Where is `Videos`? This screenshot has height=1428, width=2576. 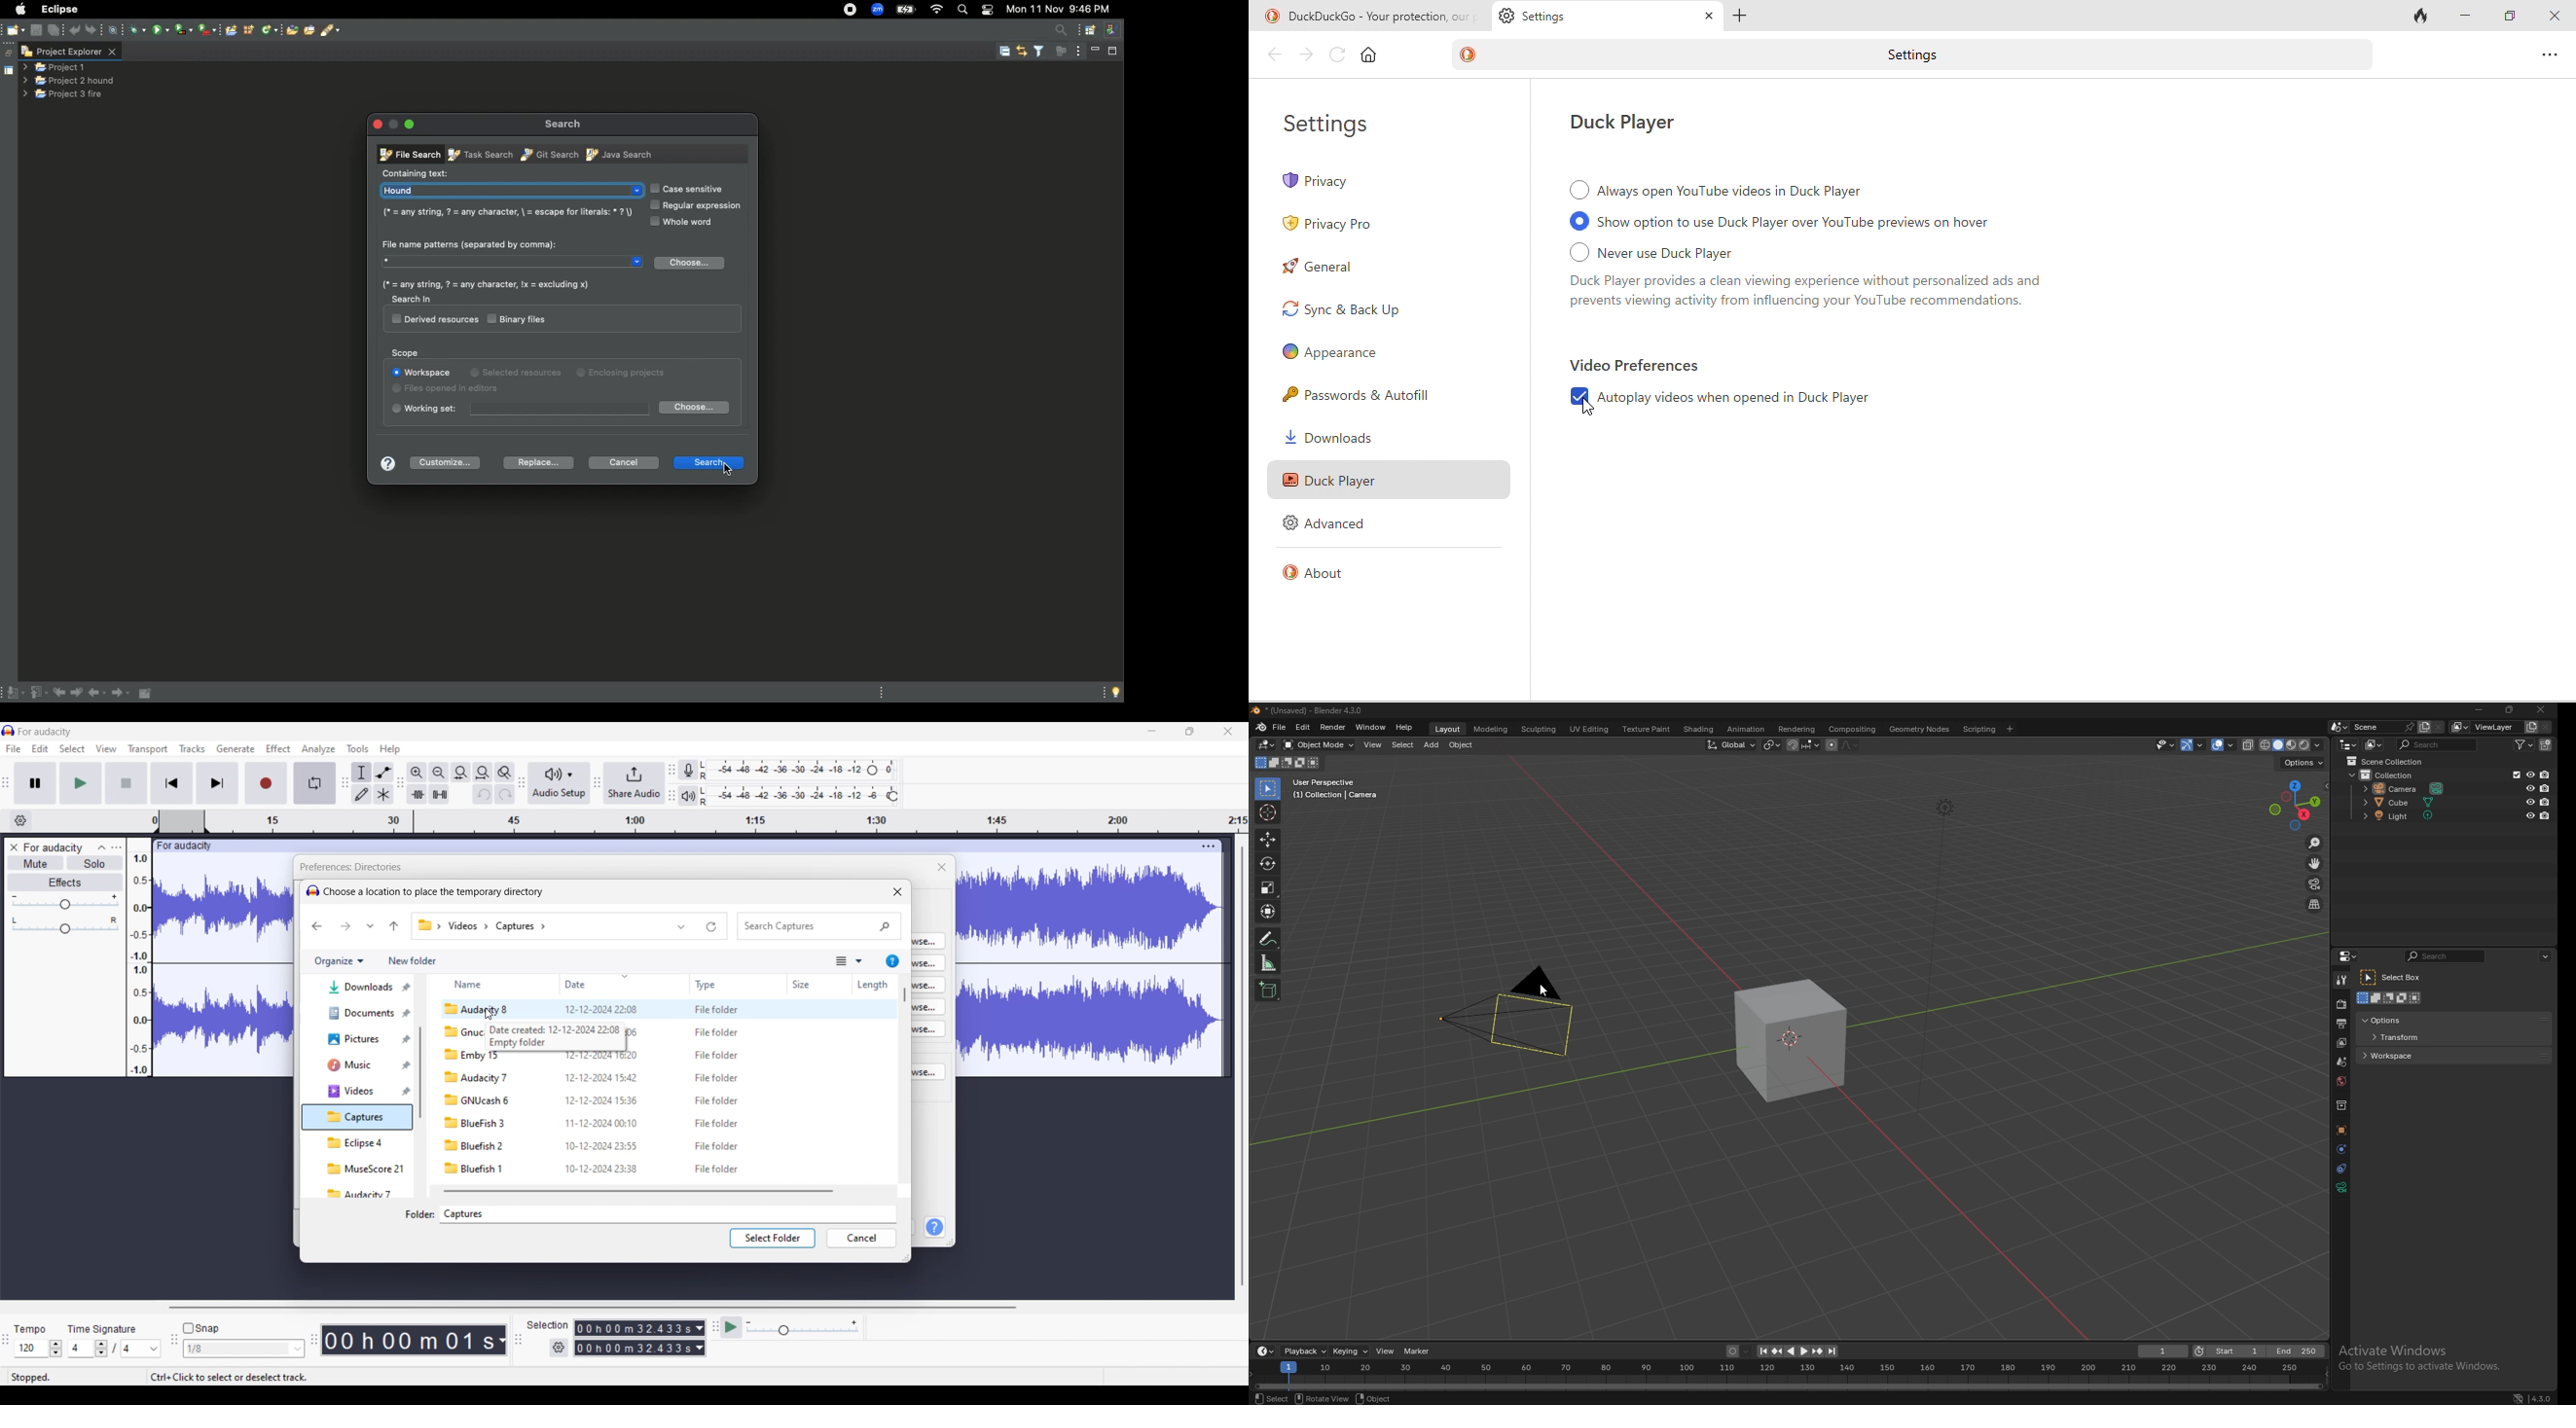 Videos is located at coordinates (361, 1091).